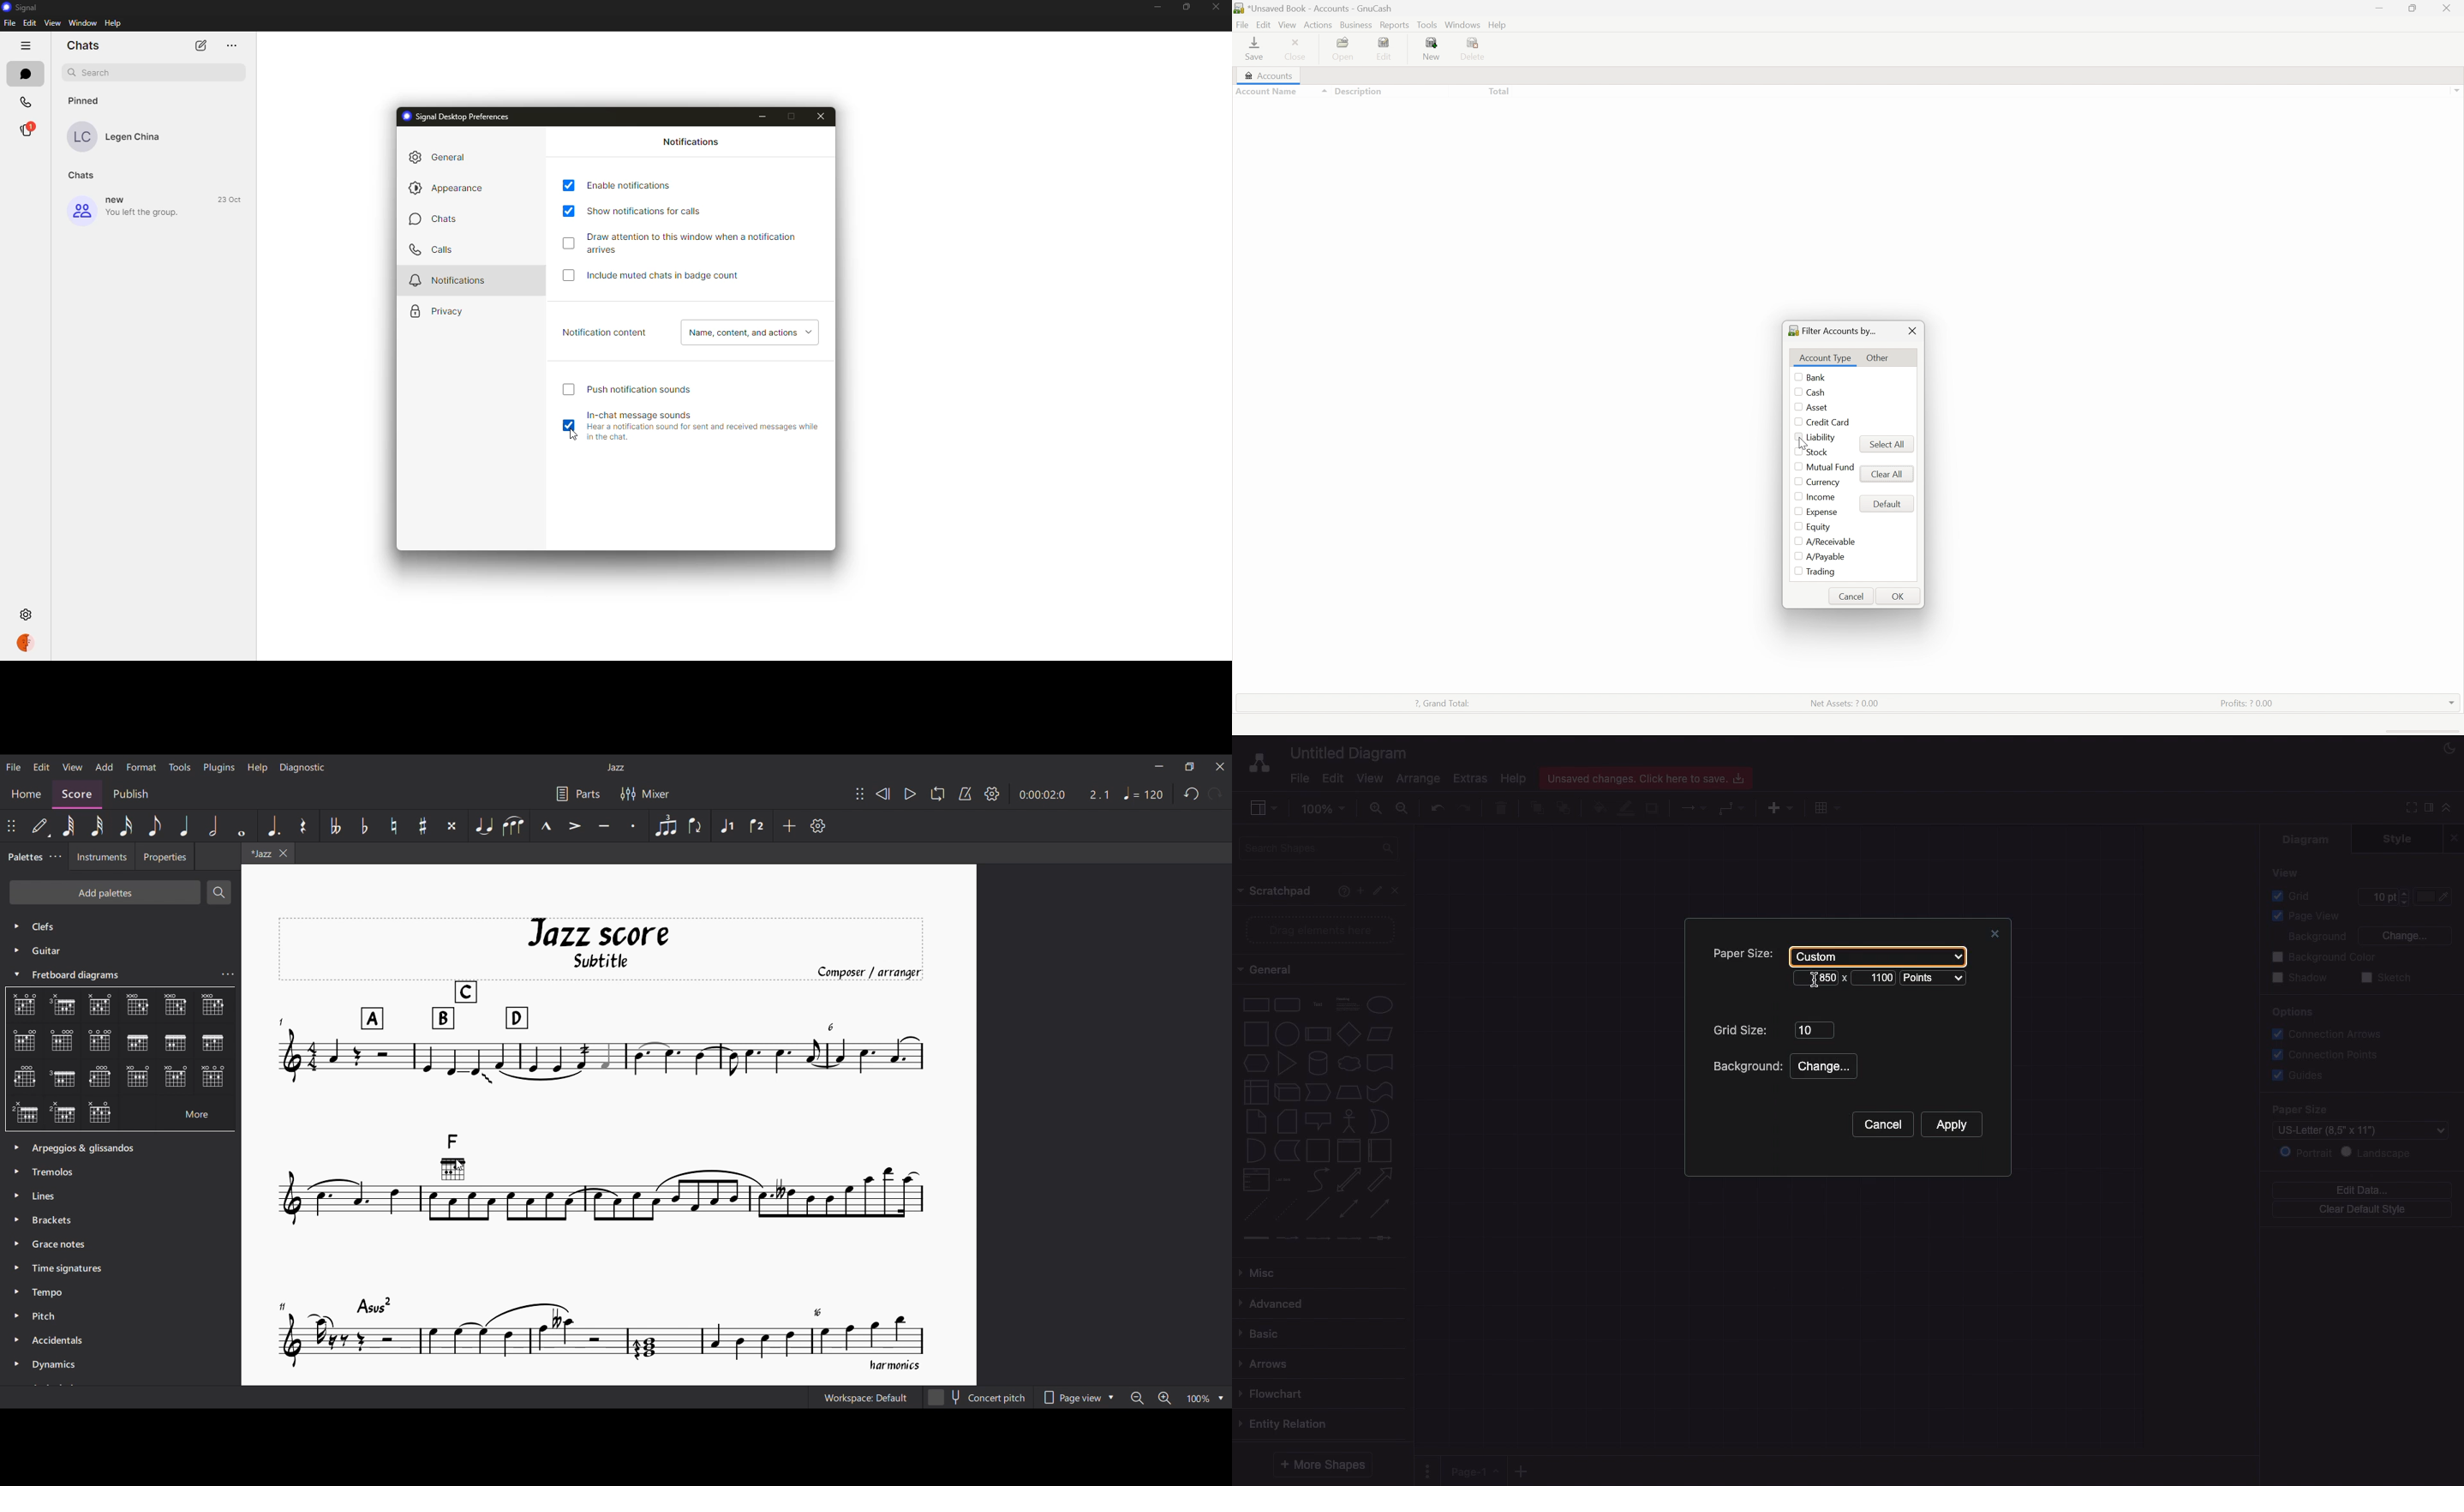 Image resolution: width=2464 pixels, height=1512 pixels. I want to click on Night mode , so click(2450, 746).